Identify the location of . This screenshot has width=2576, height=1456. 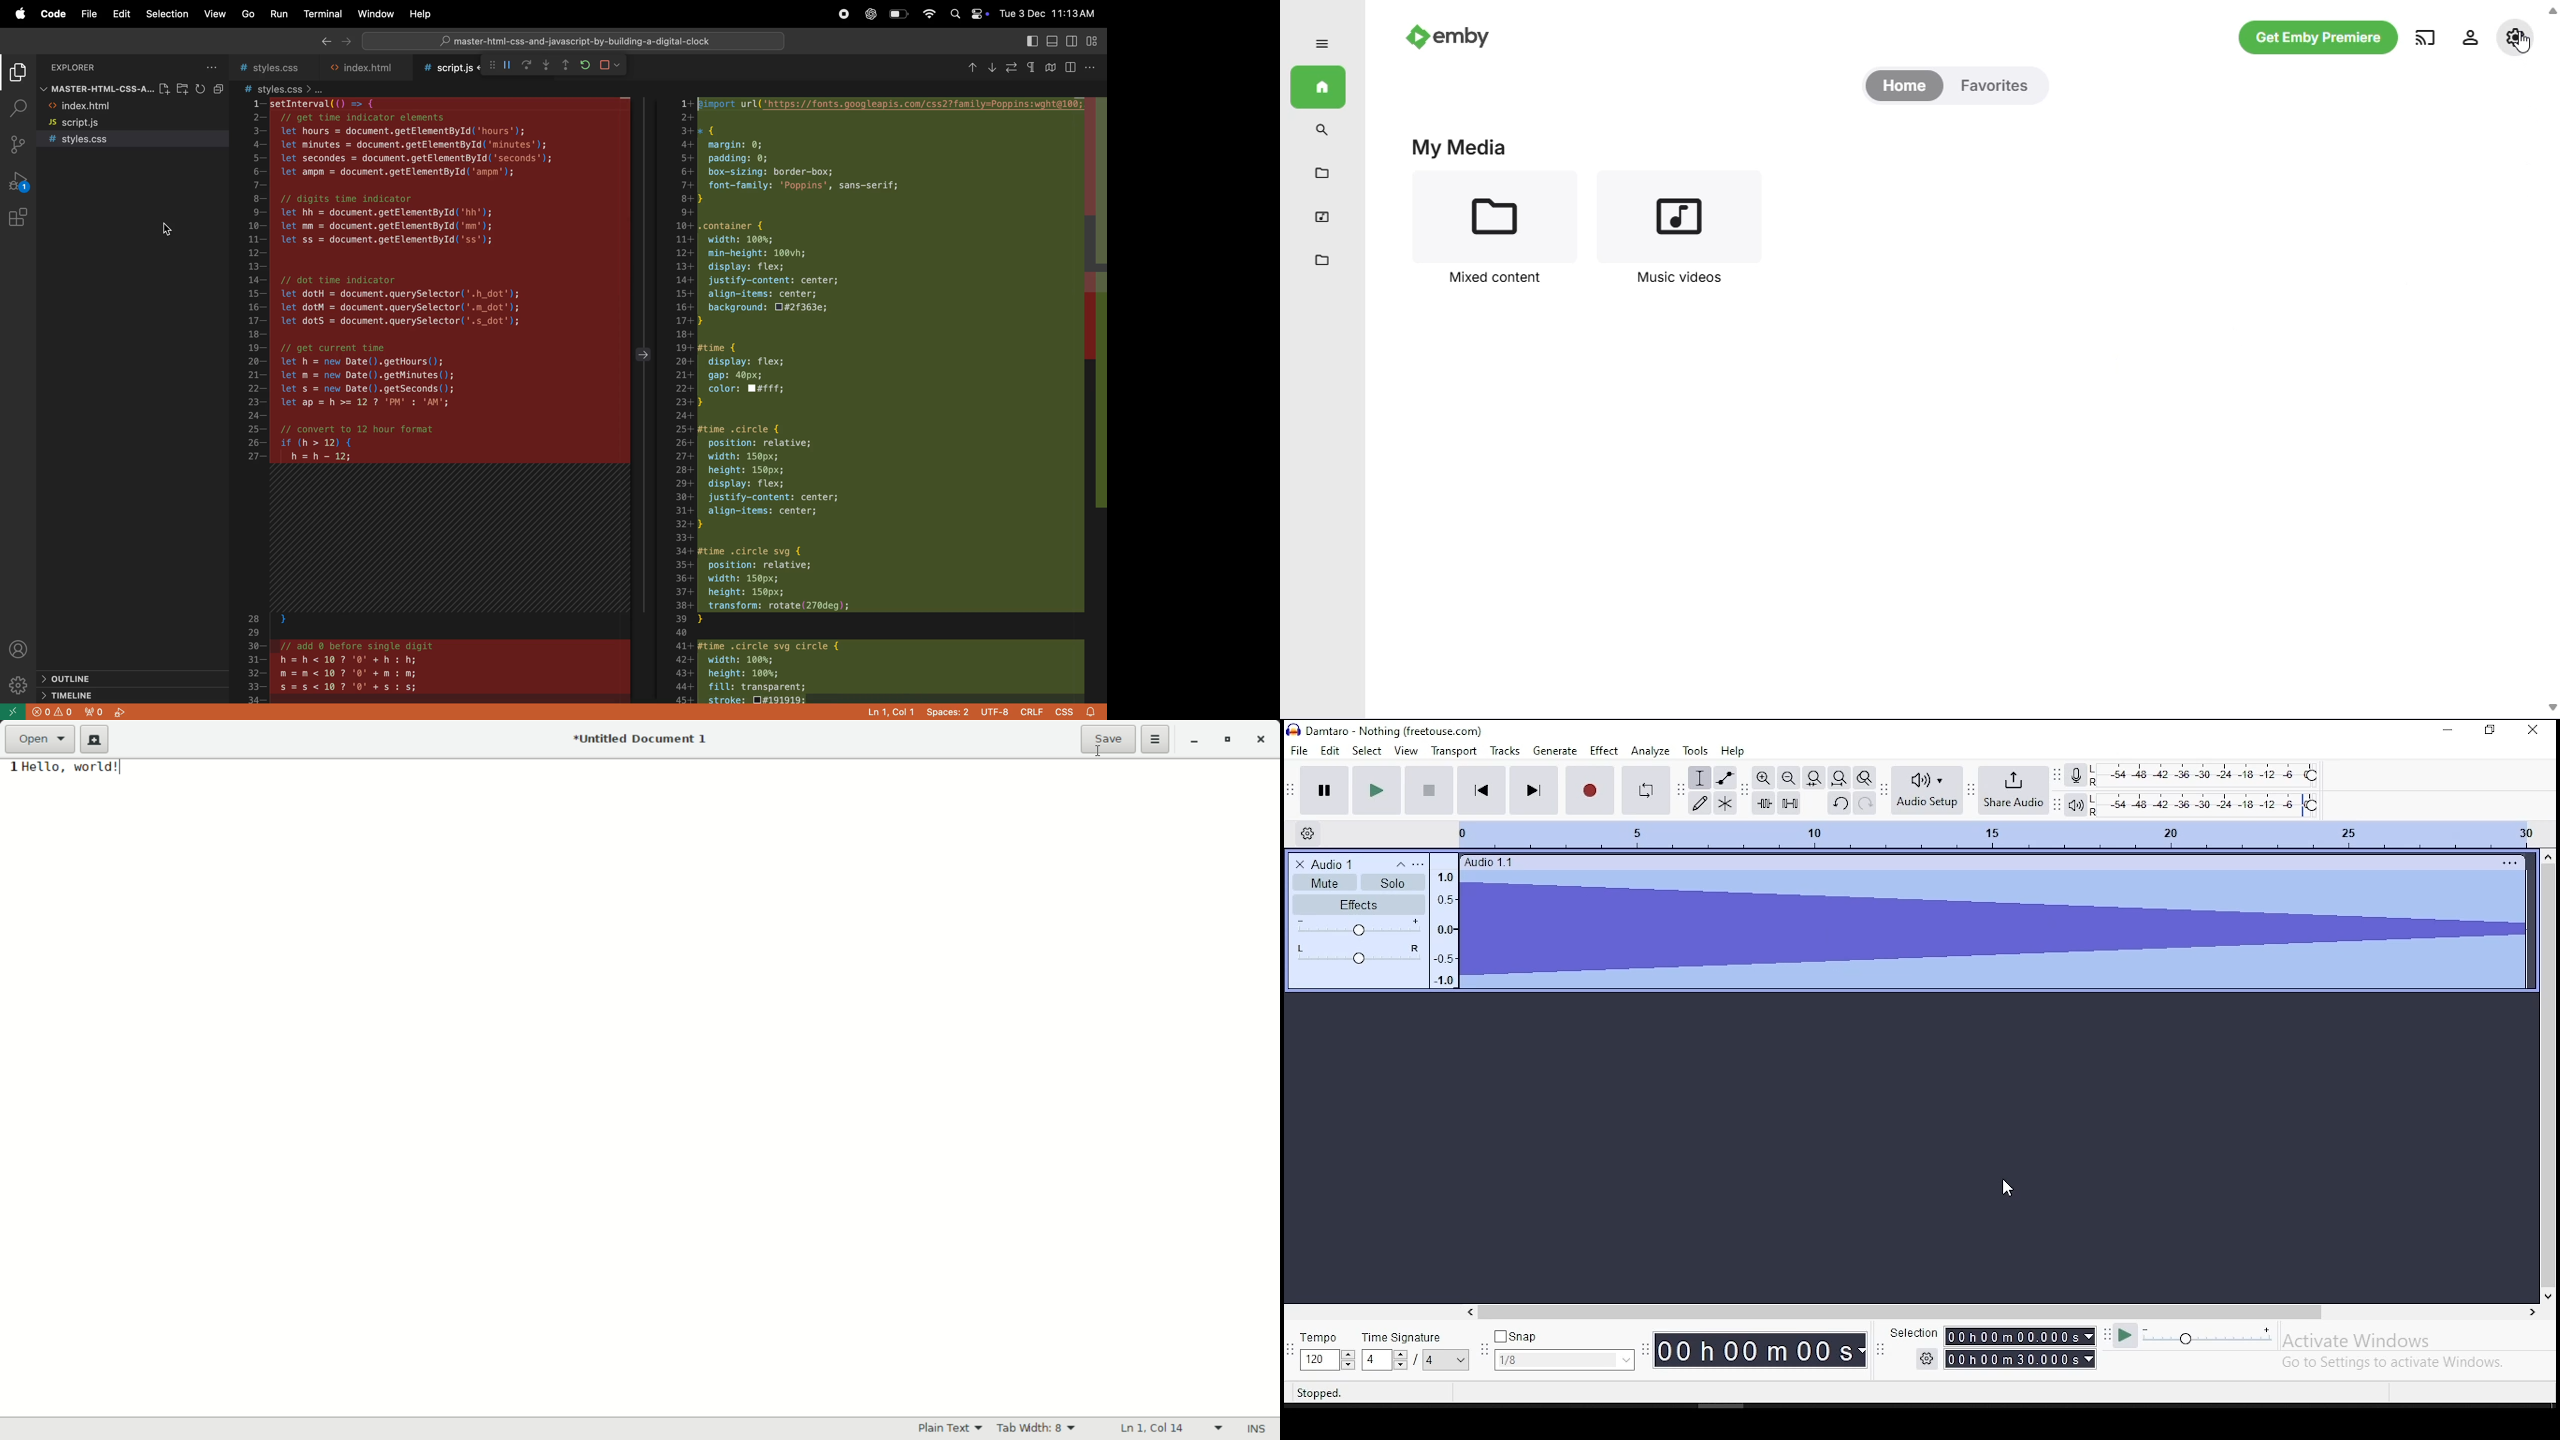
(2448, 729).